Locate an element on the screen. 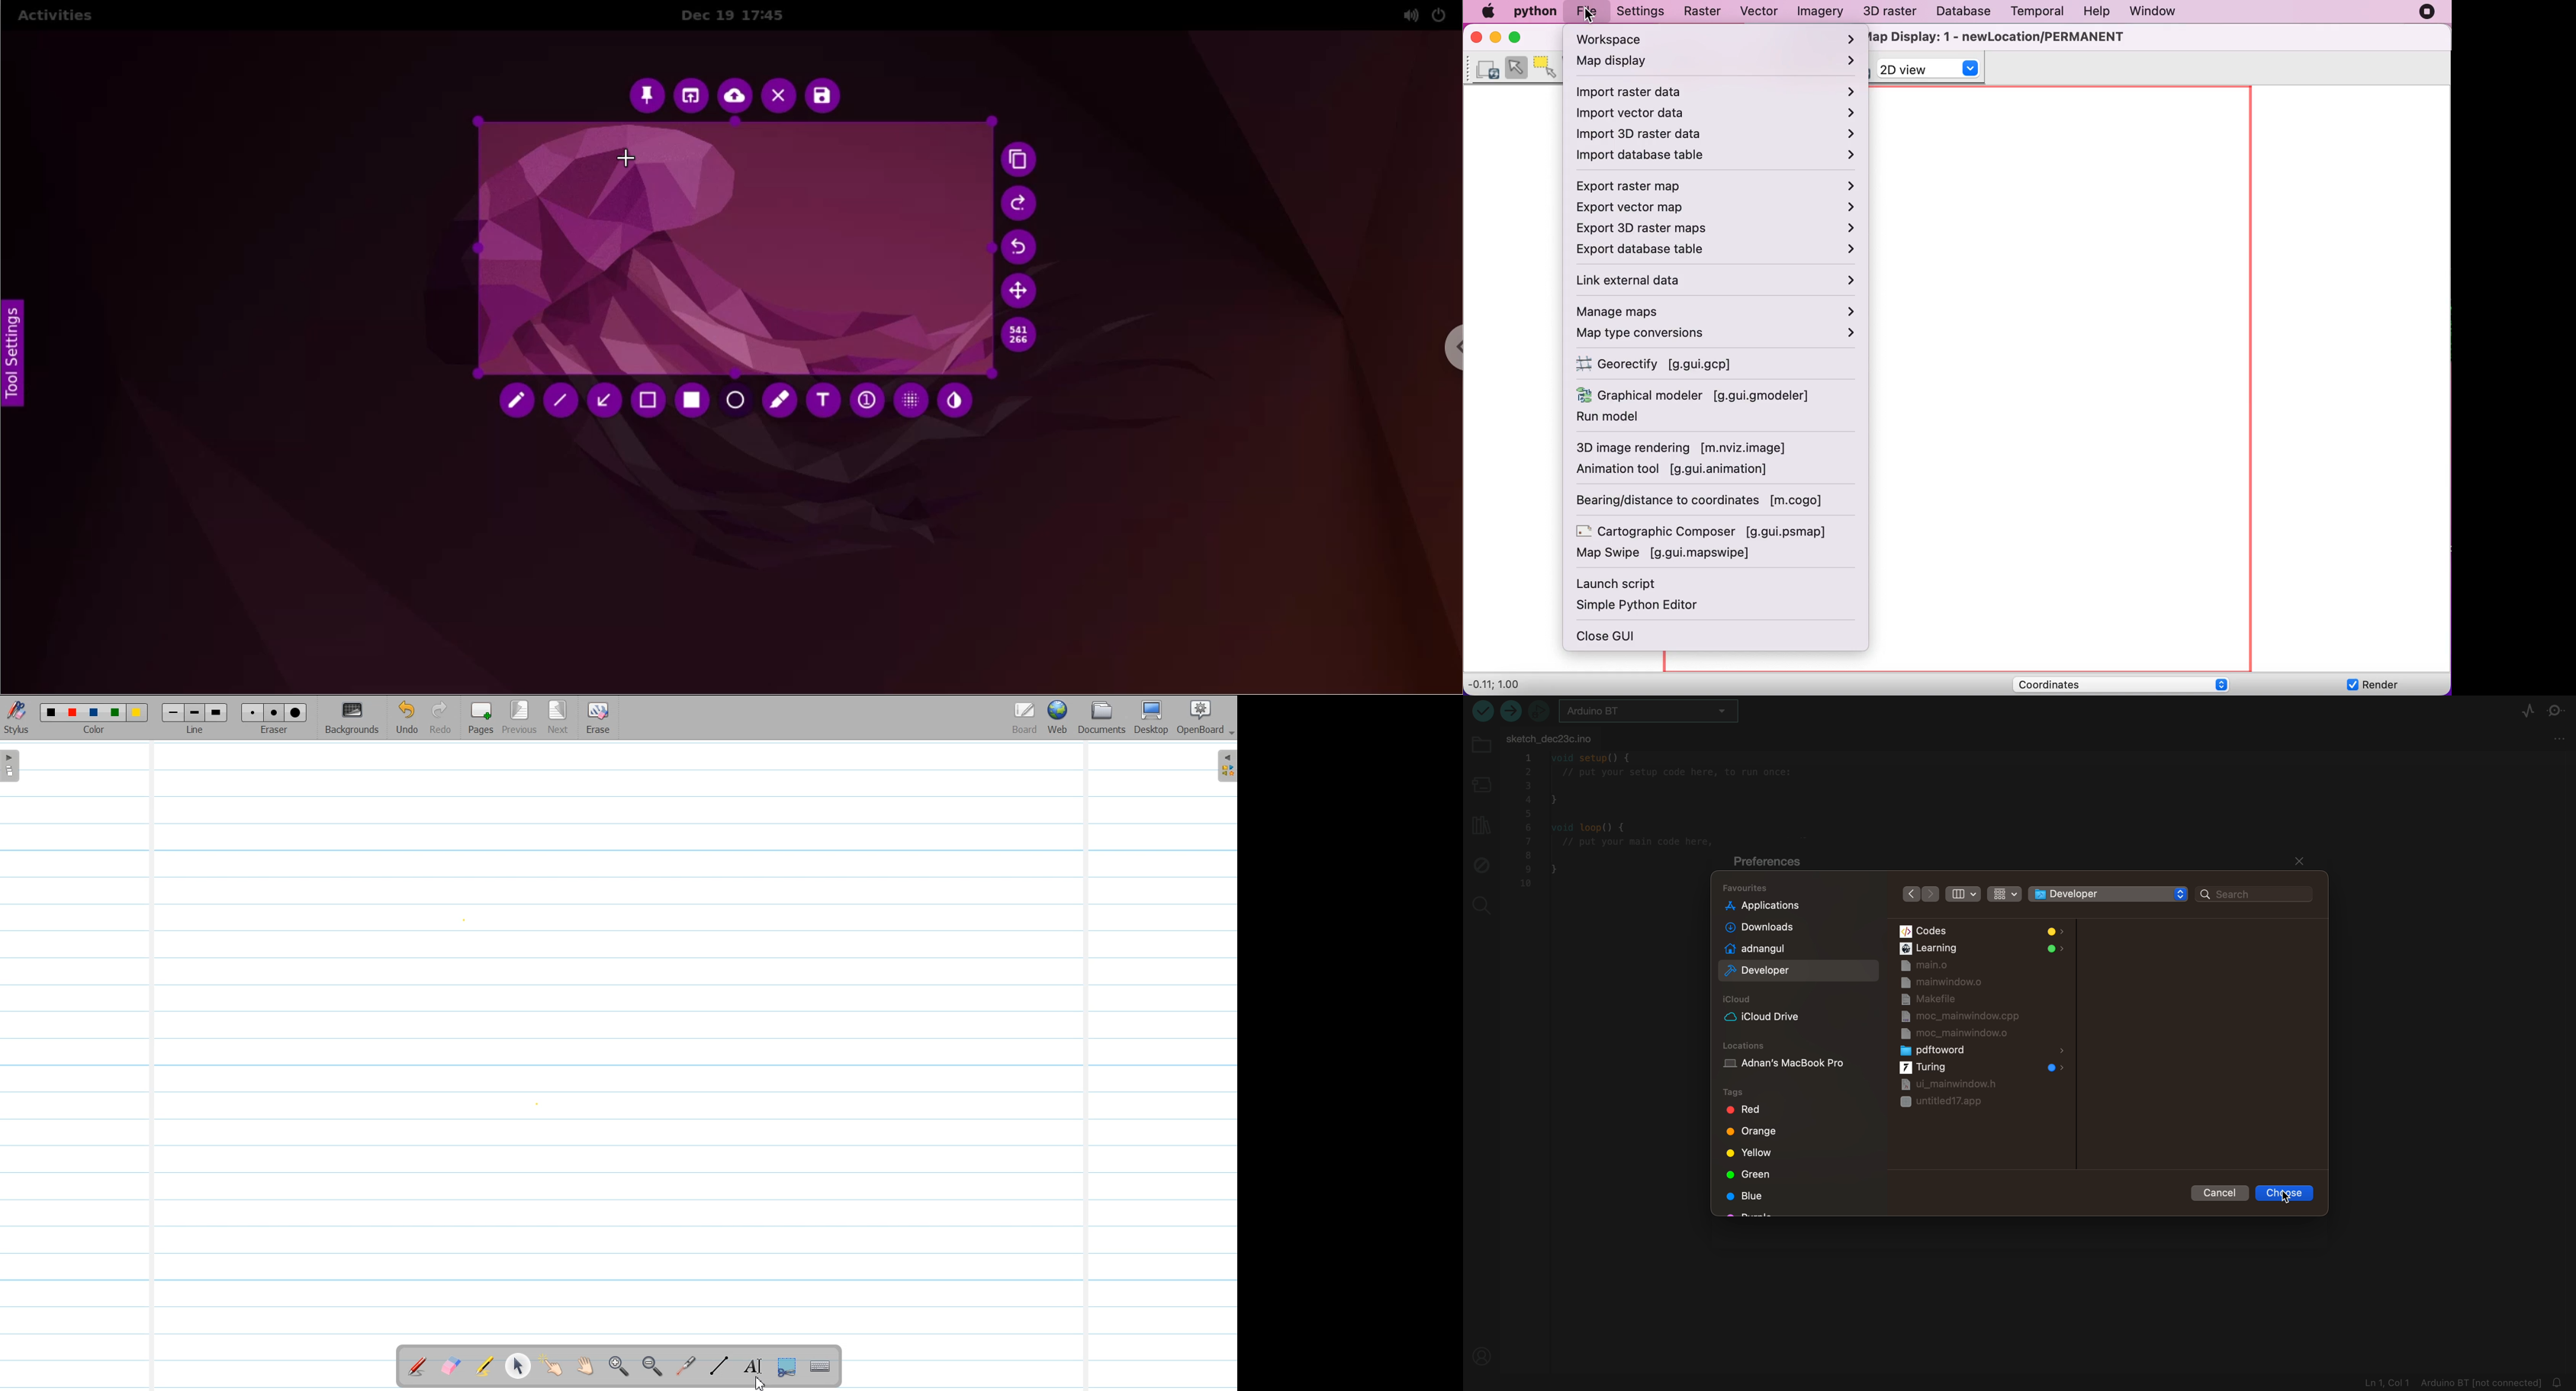  Virtual Laser Pointer is located at coordinates (683, 1367).